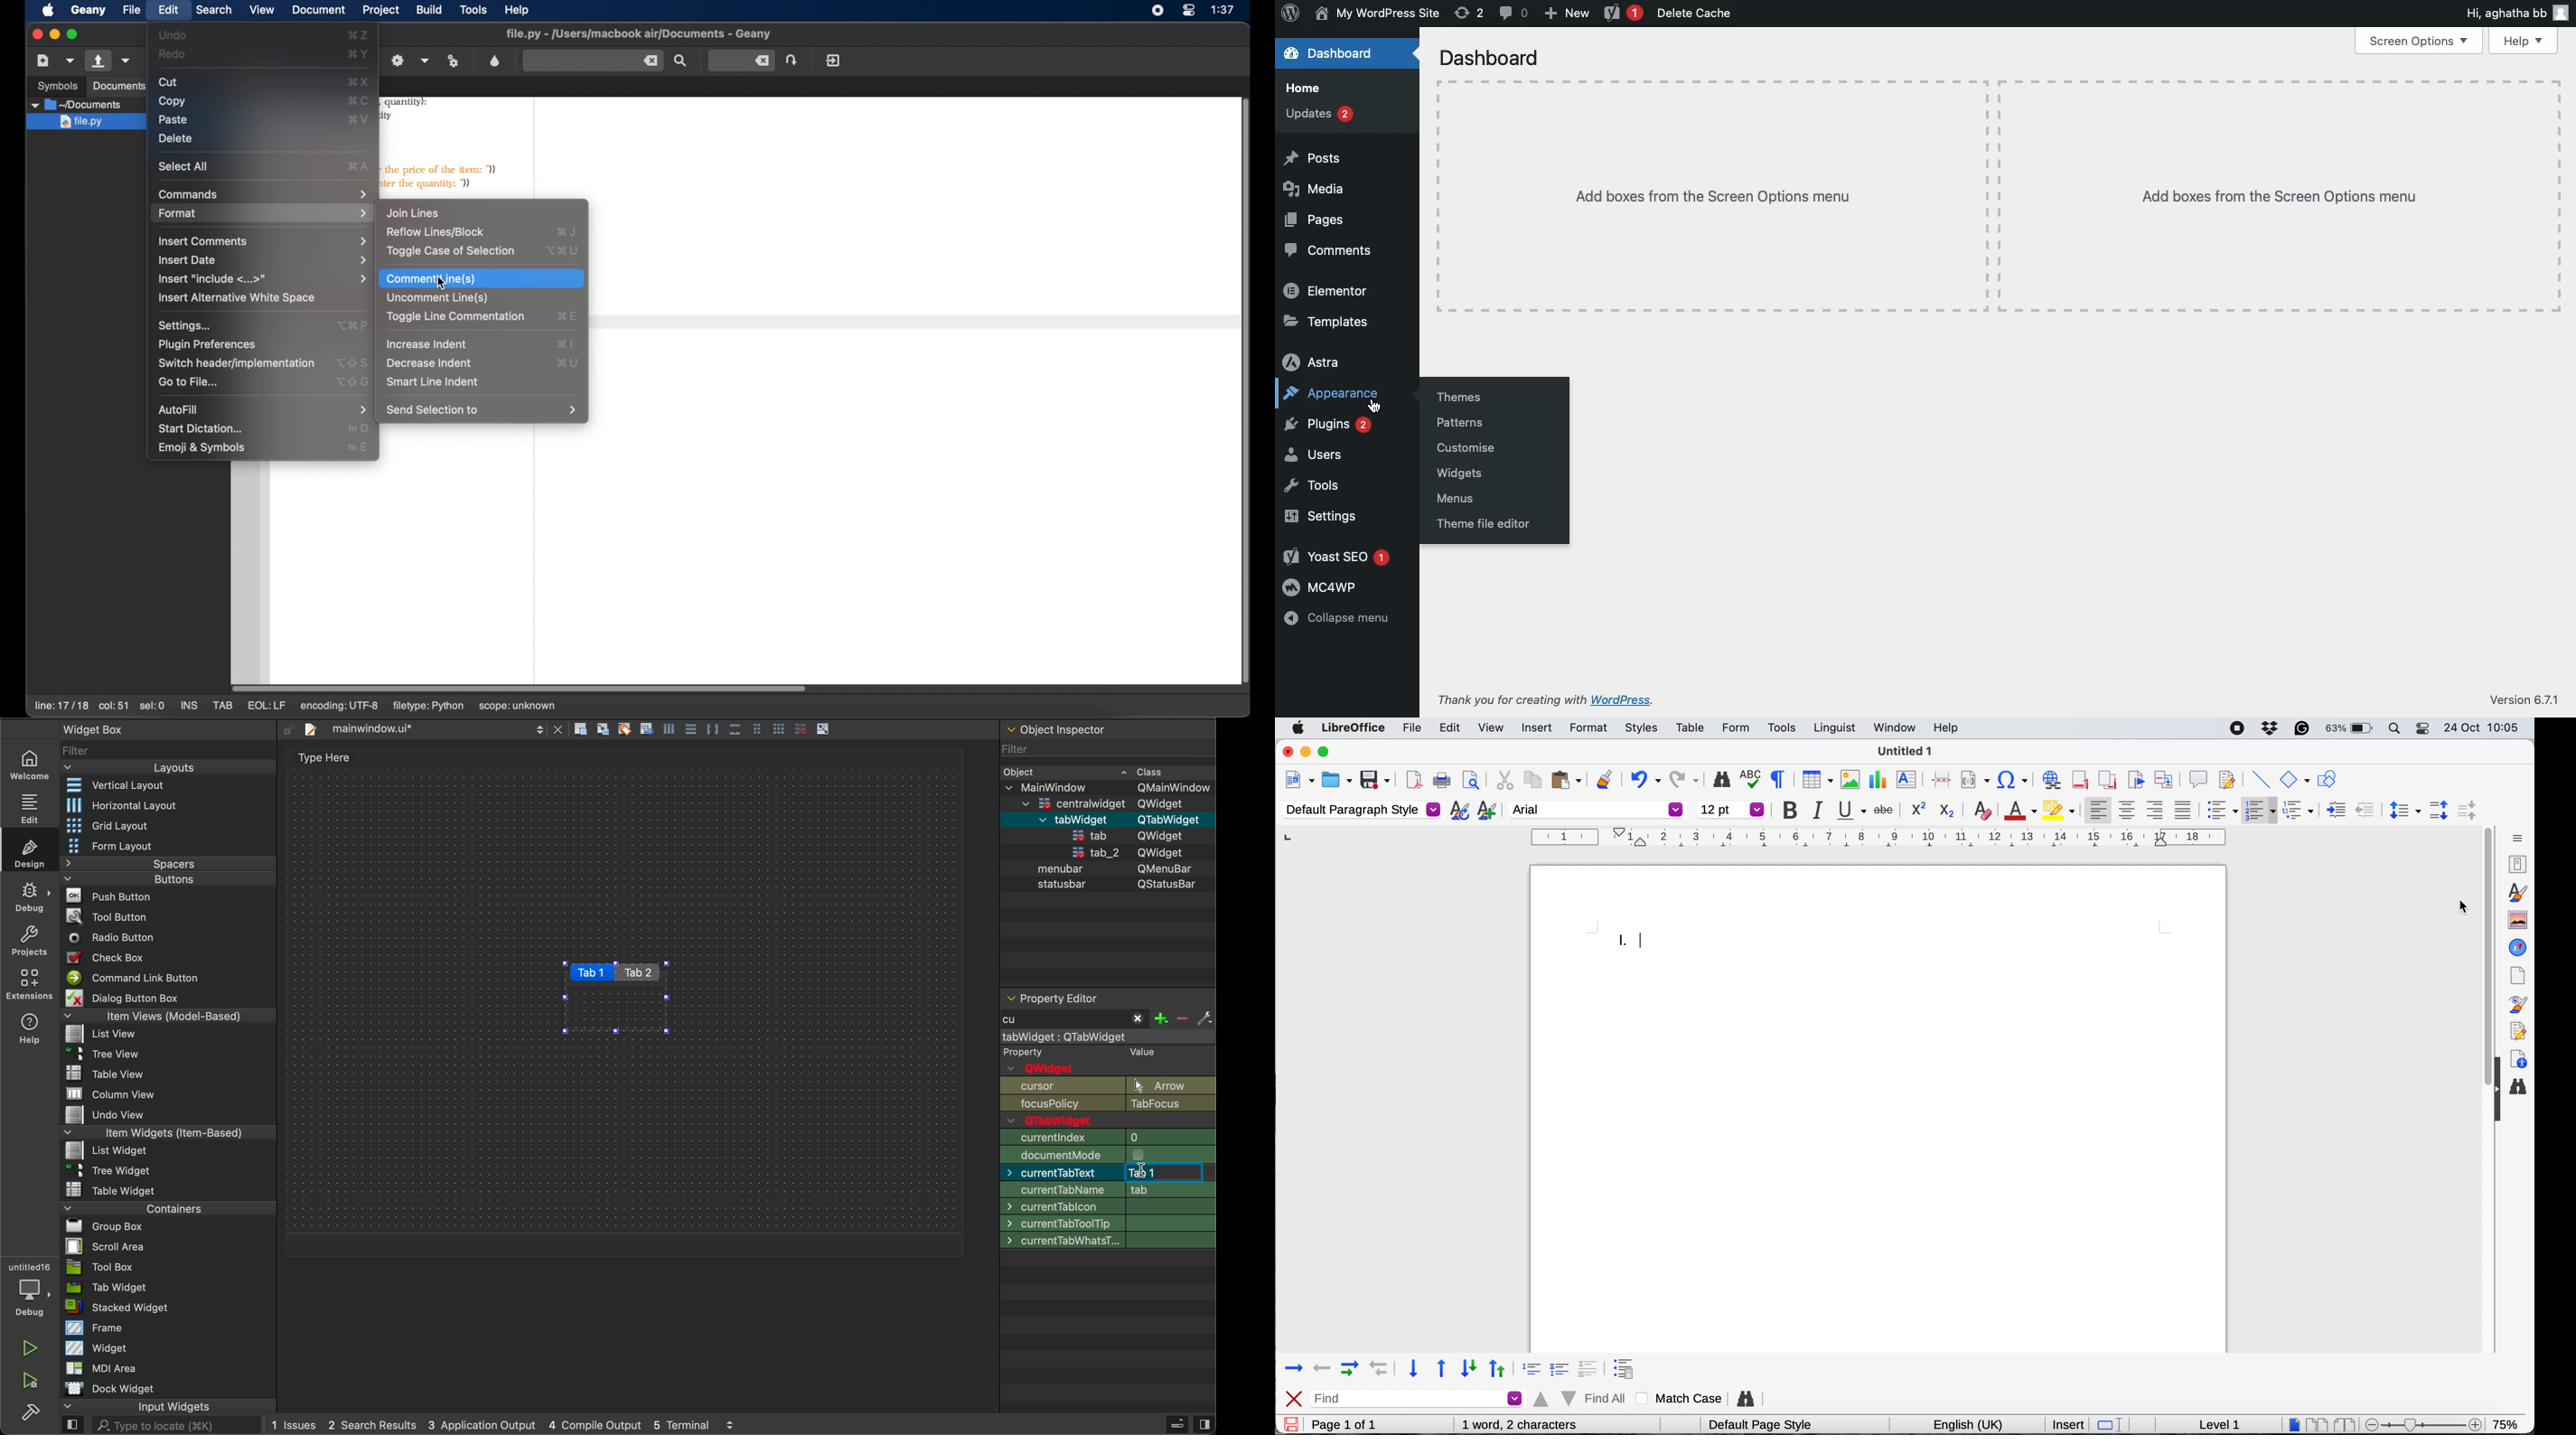 This screenshot has width=2576, height=1456. I want to click on Collapse menu, so click(1336, 617).